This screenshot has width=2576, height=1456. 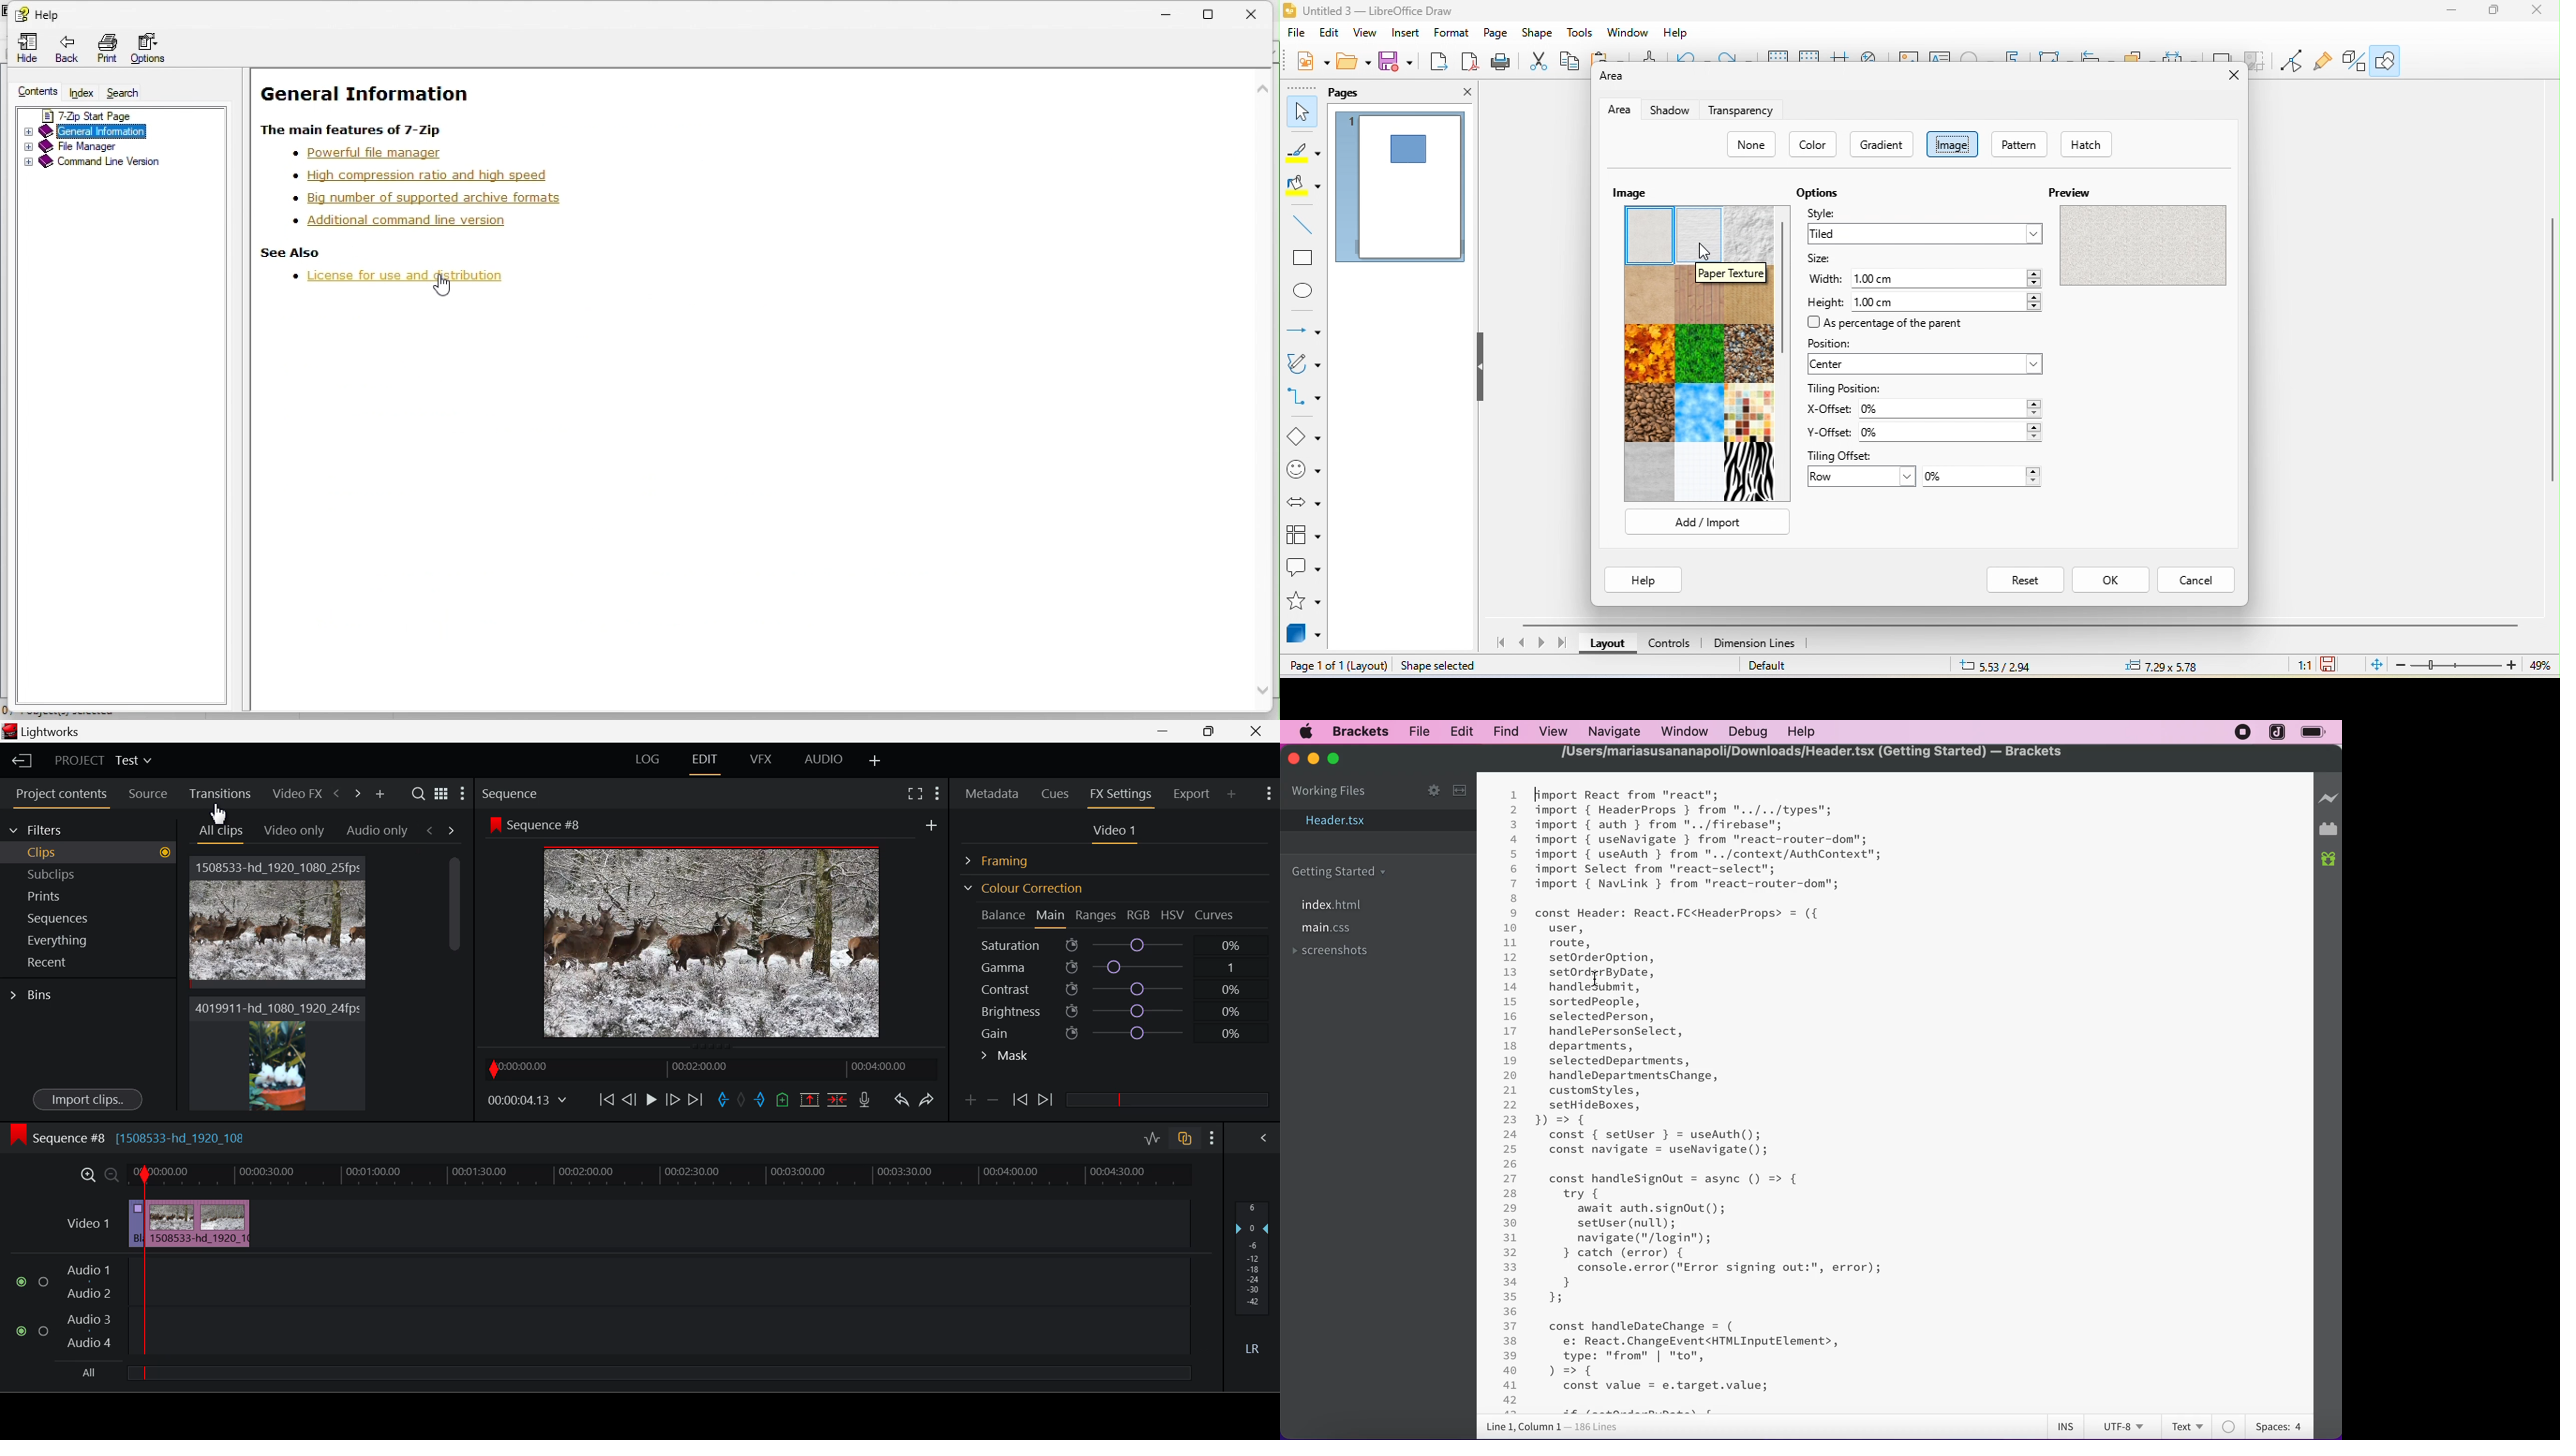 What do you see at coordinates (1847, 455) in the screenshot?
I see `tiling offset` at bounding box center [1847, 455].